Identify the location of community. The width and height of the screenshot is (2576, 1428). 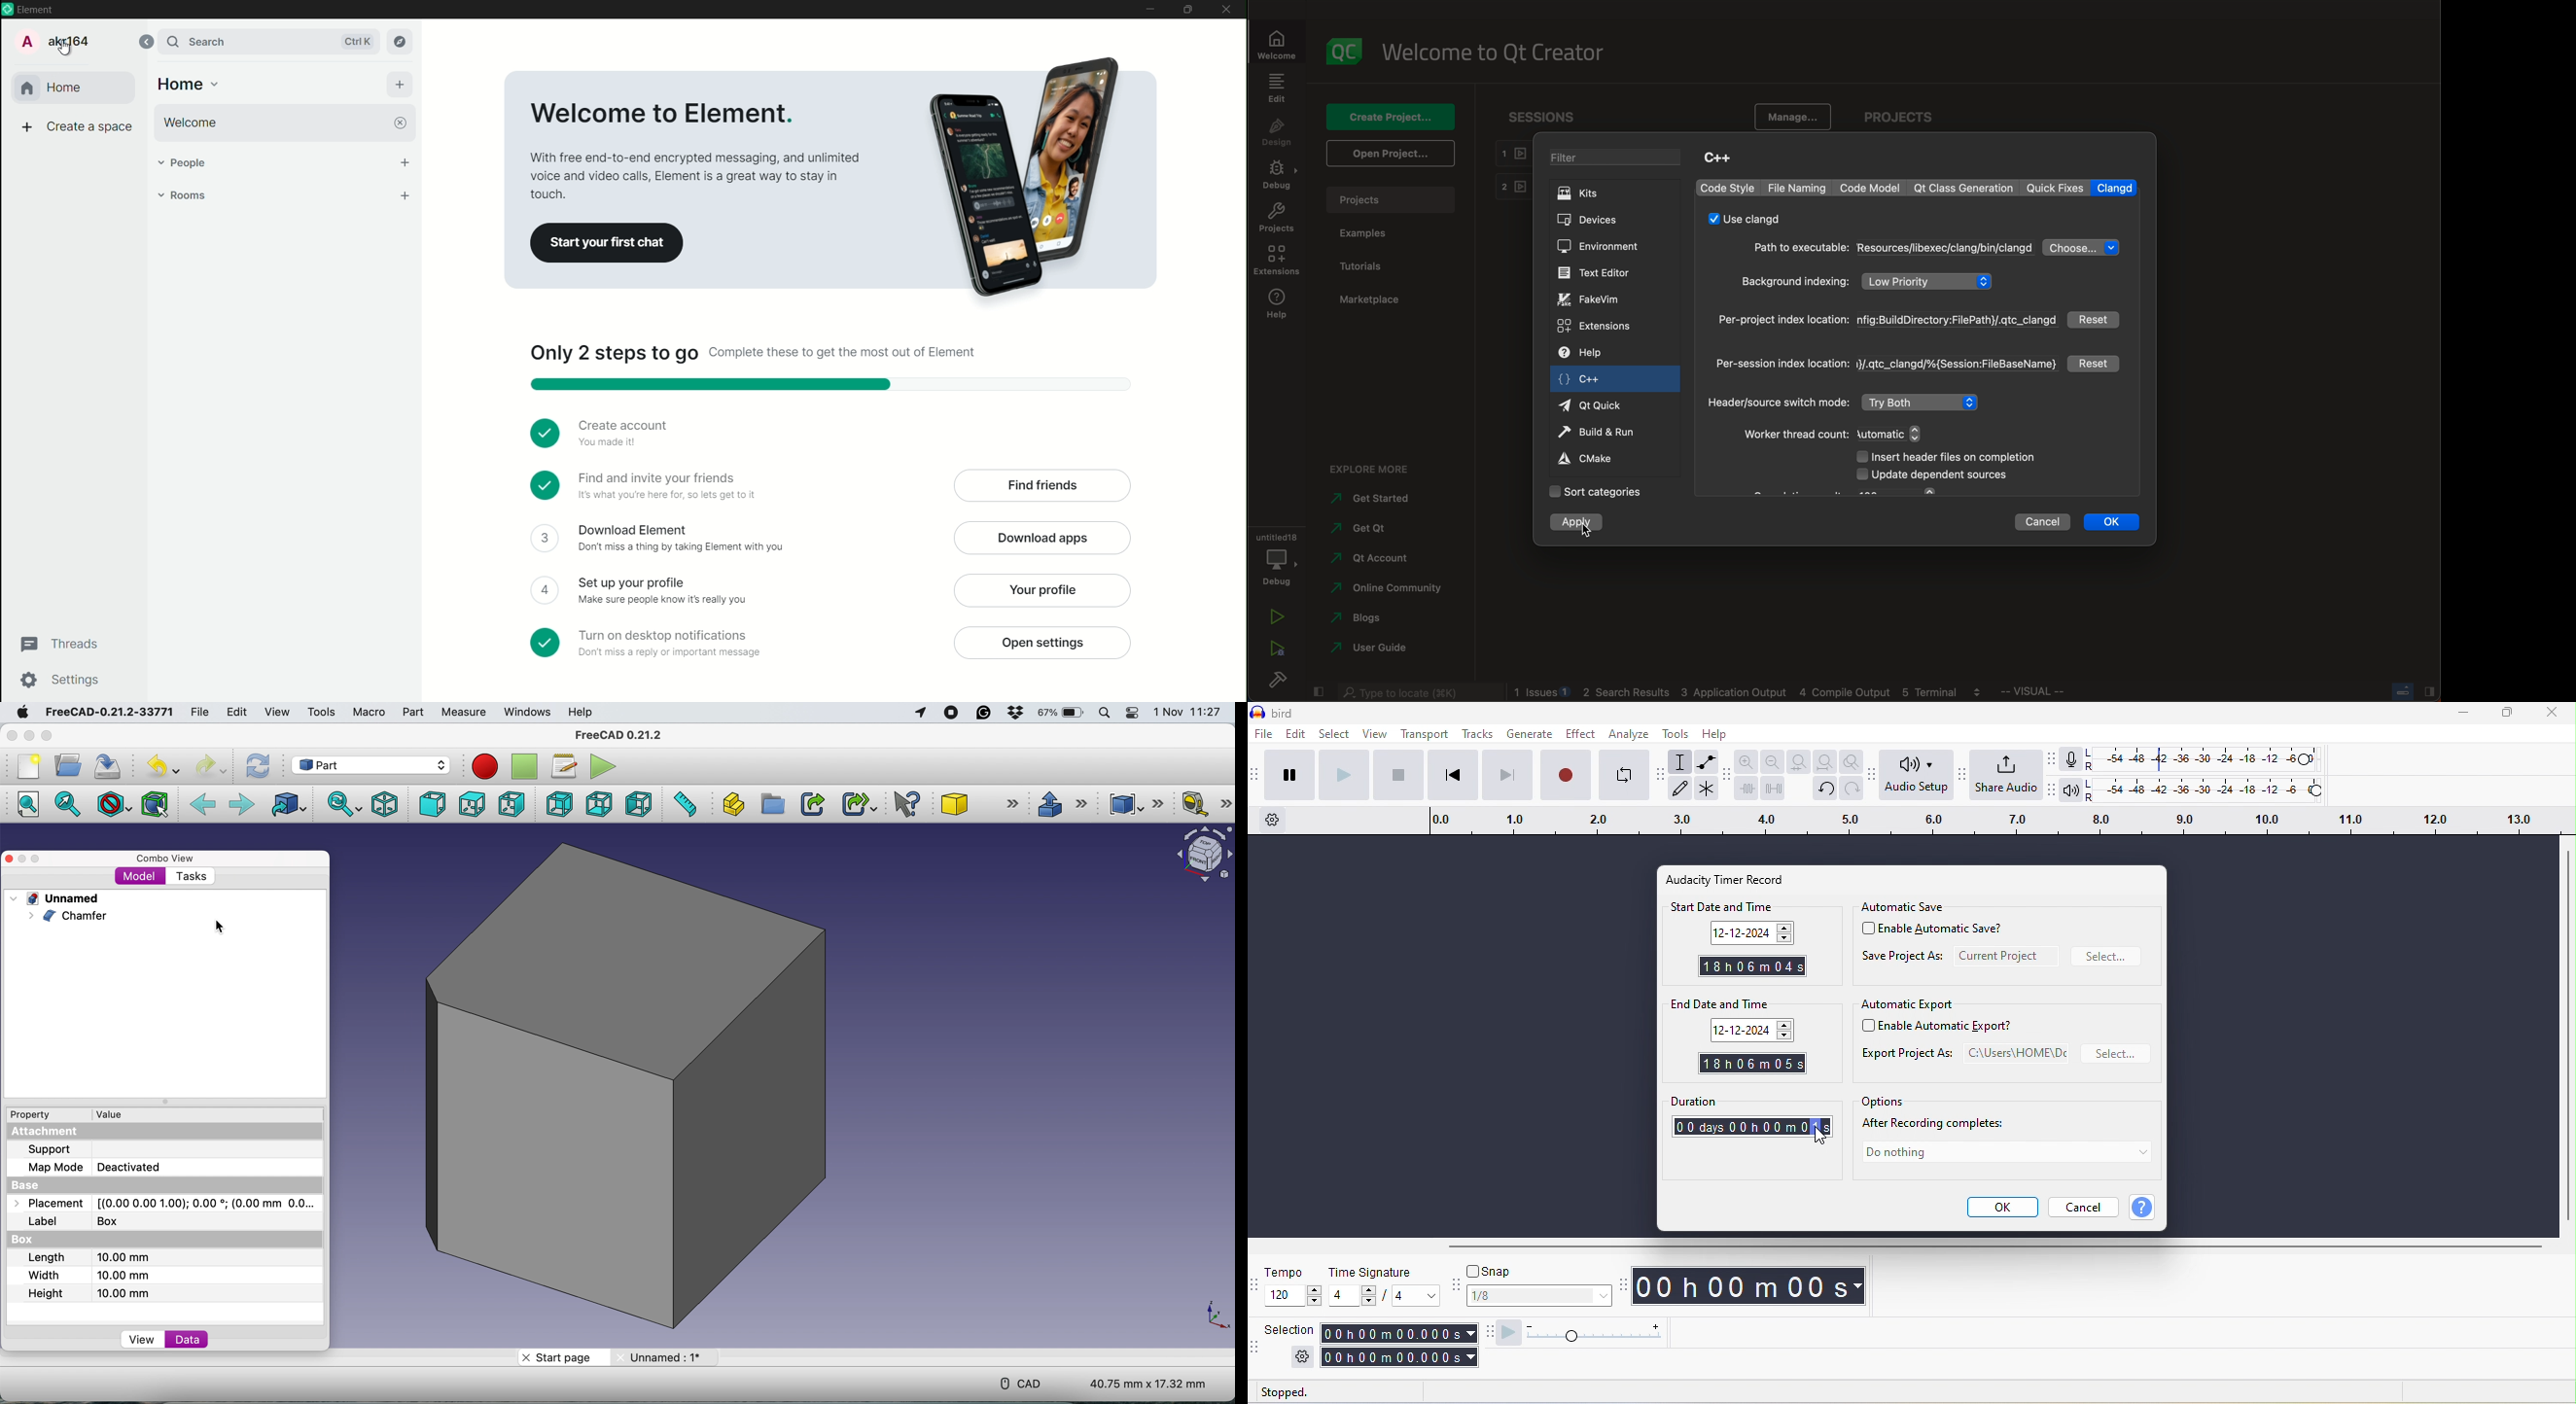
(1390, 589).